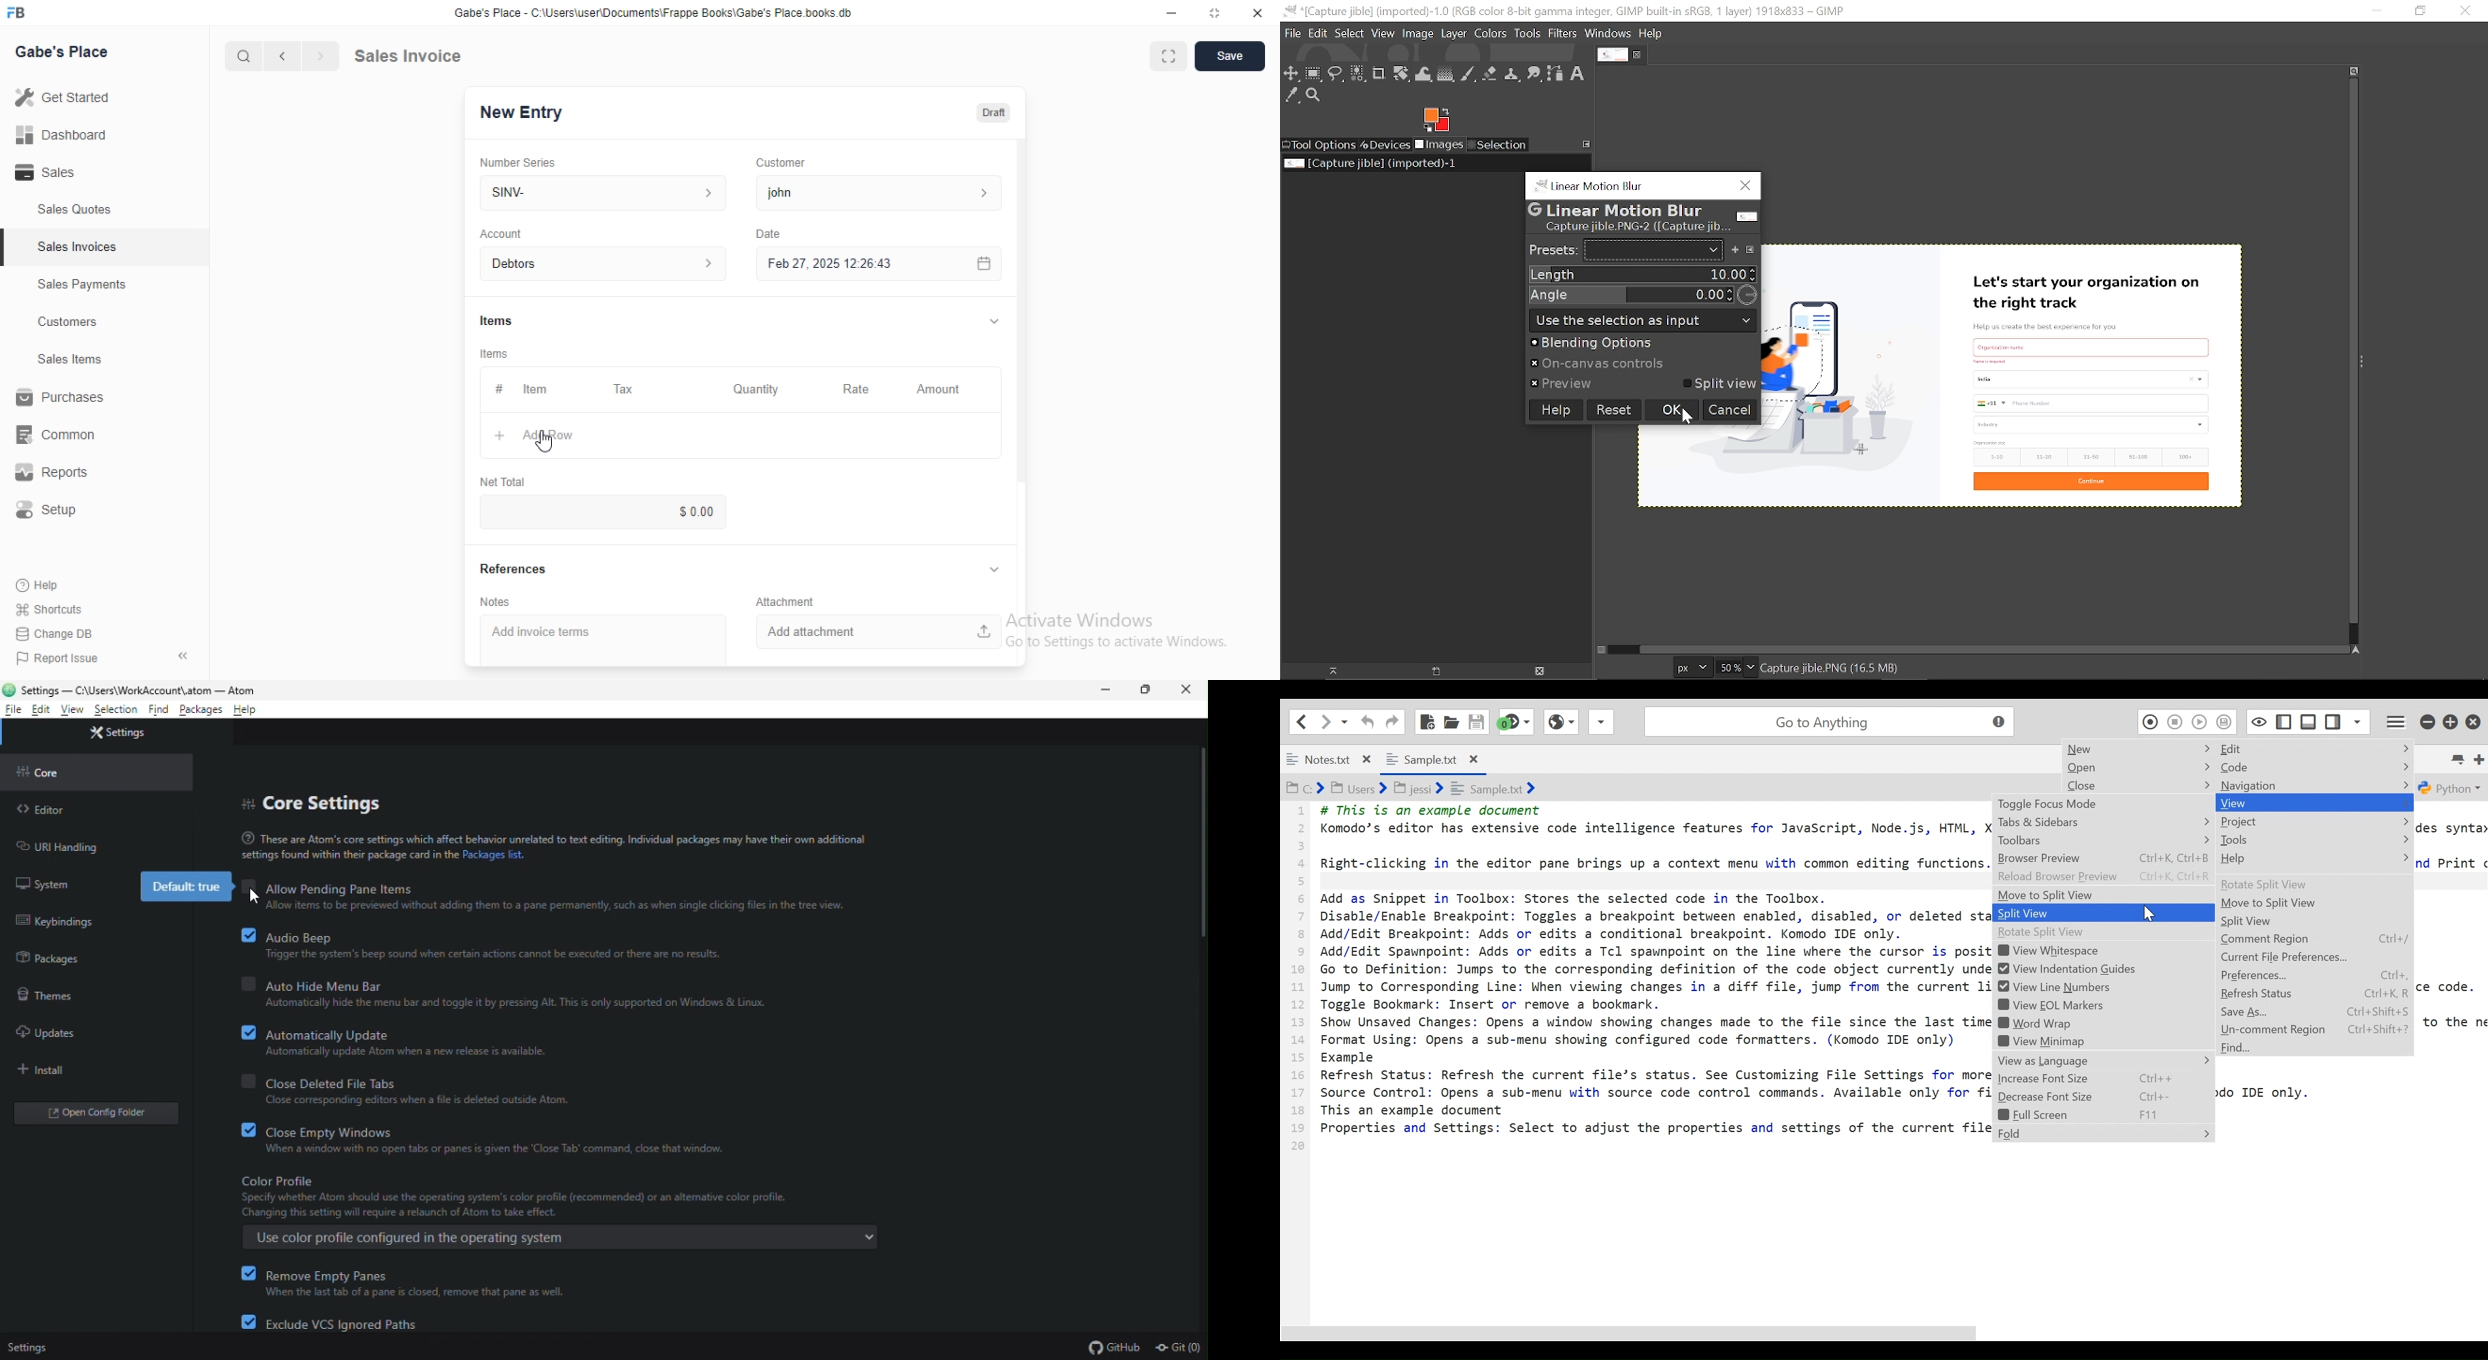  What do you see at coordinates (1291, 73) in the screenshot?
I see `Move tool` at bounding box center [1291, 73].